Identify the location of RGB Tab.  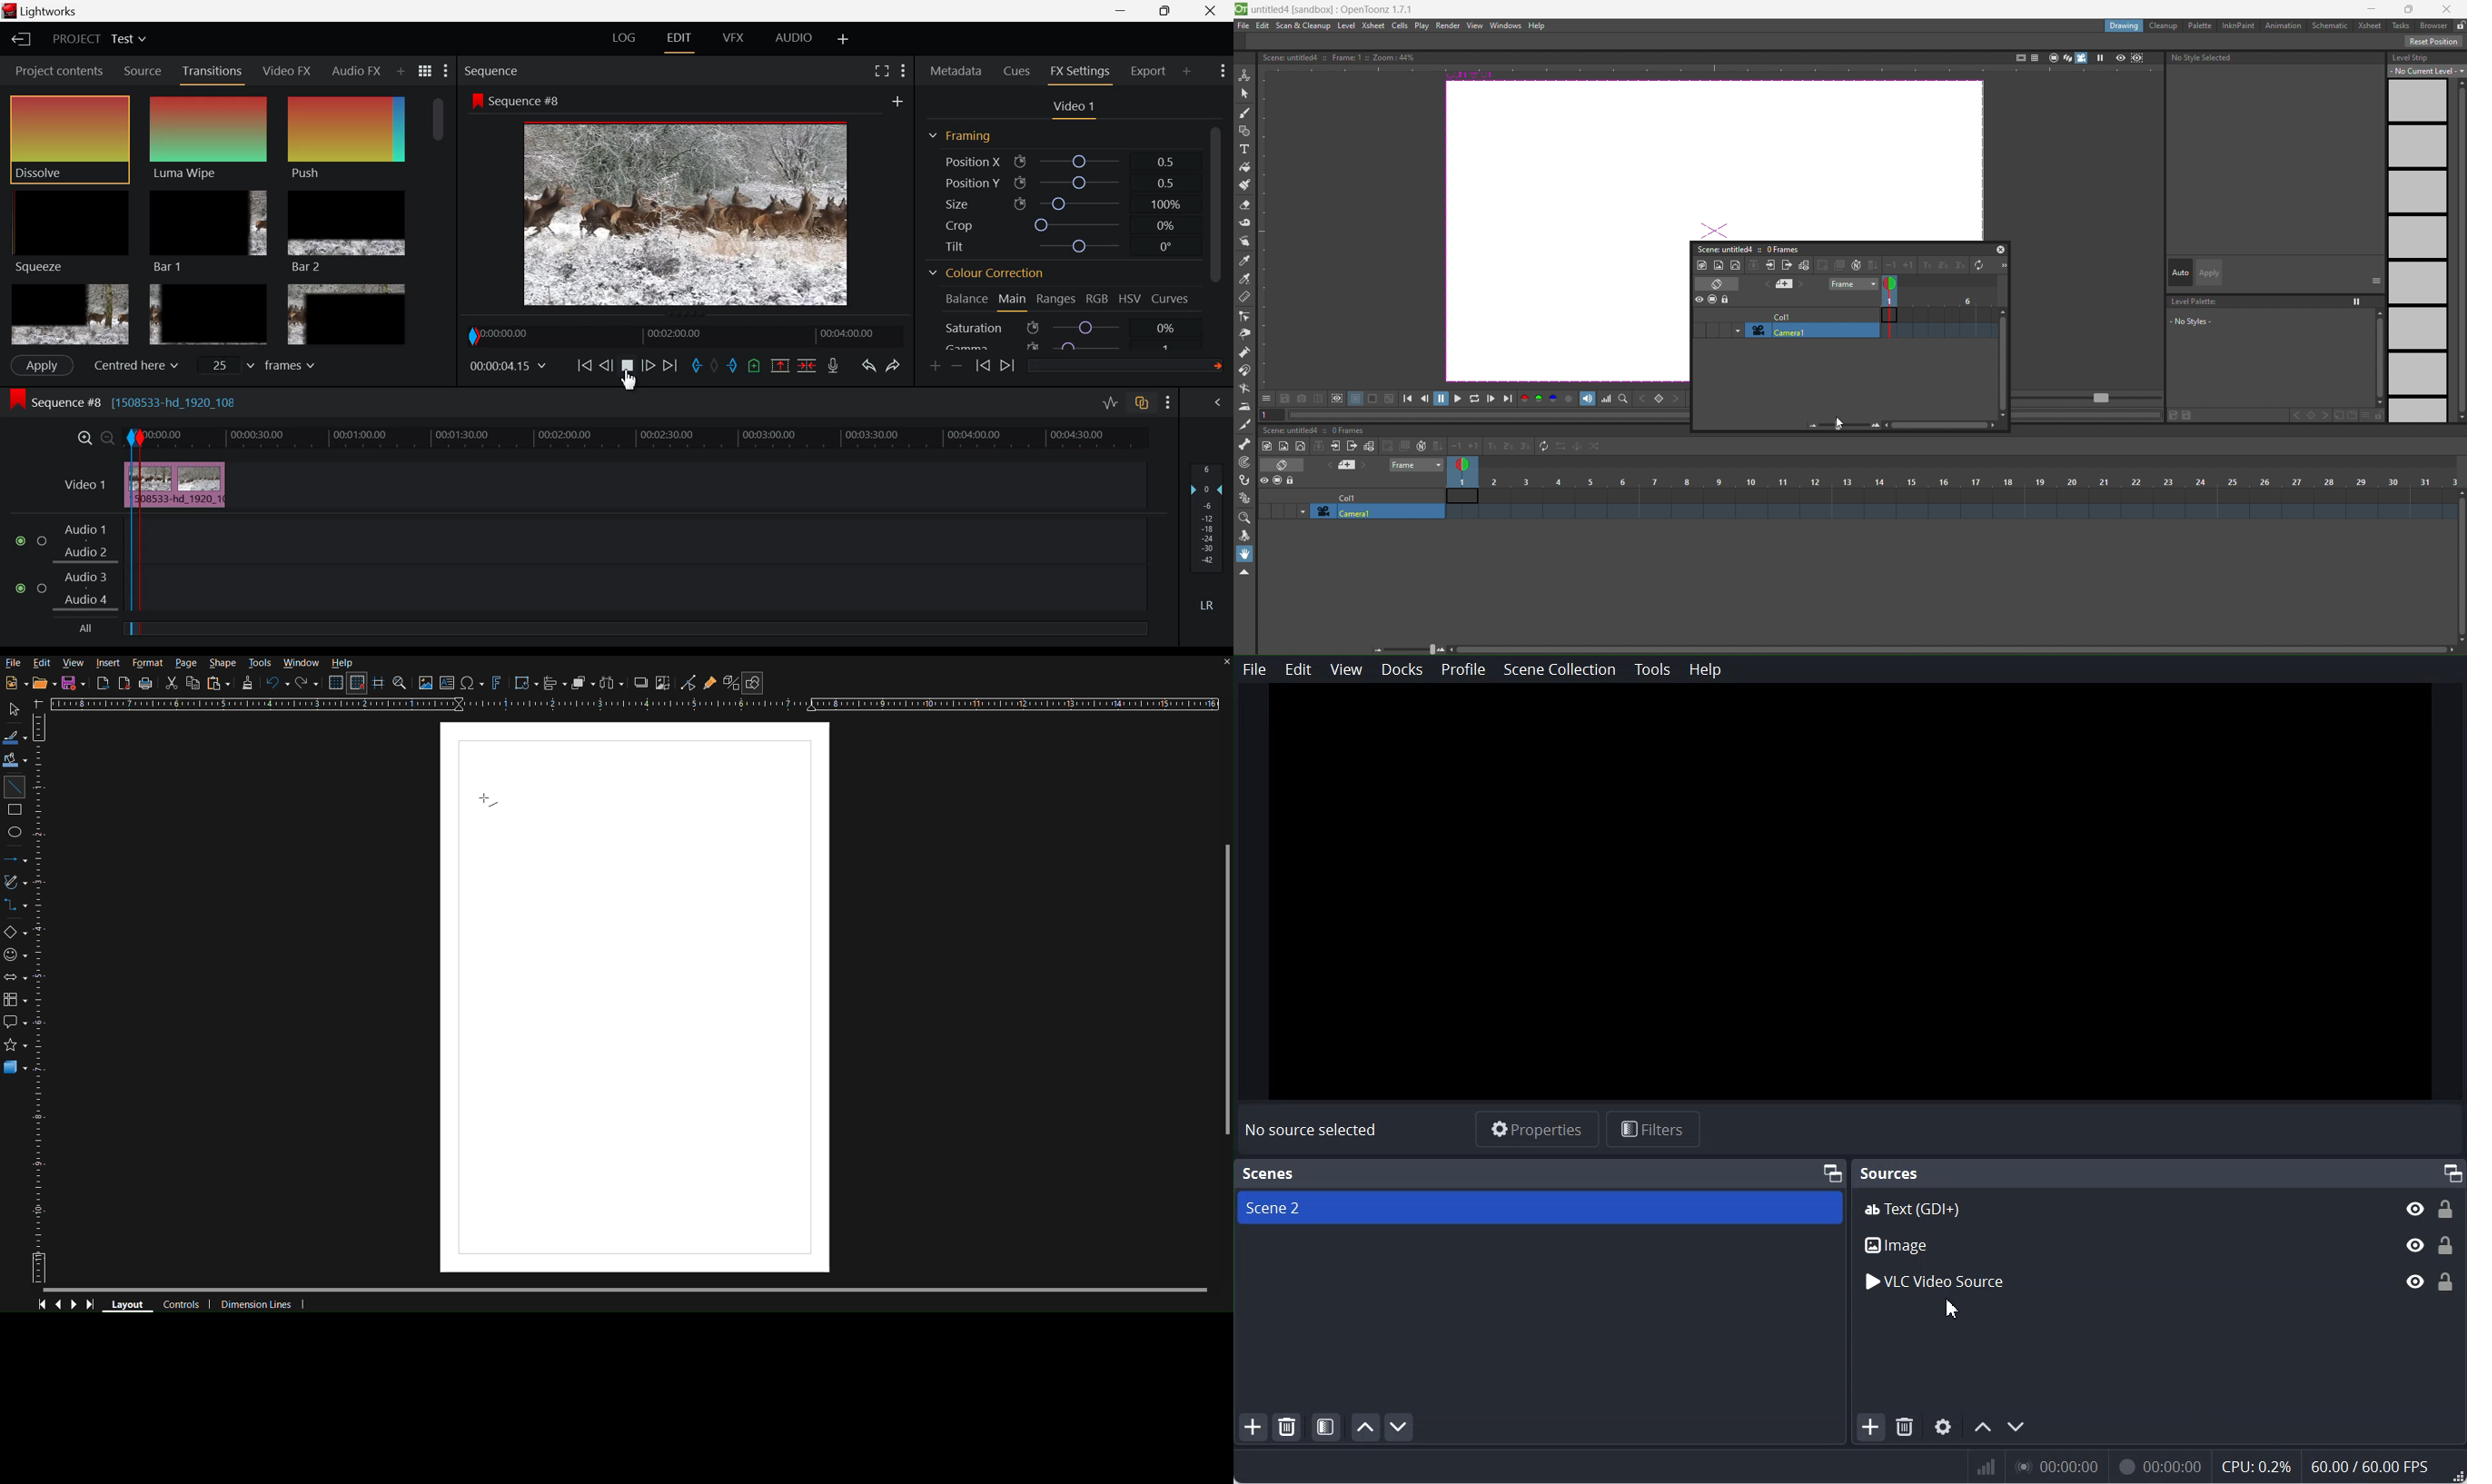
(1099, 301).